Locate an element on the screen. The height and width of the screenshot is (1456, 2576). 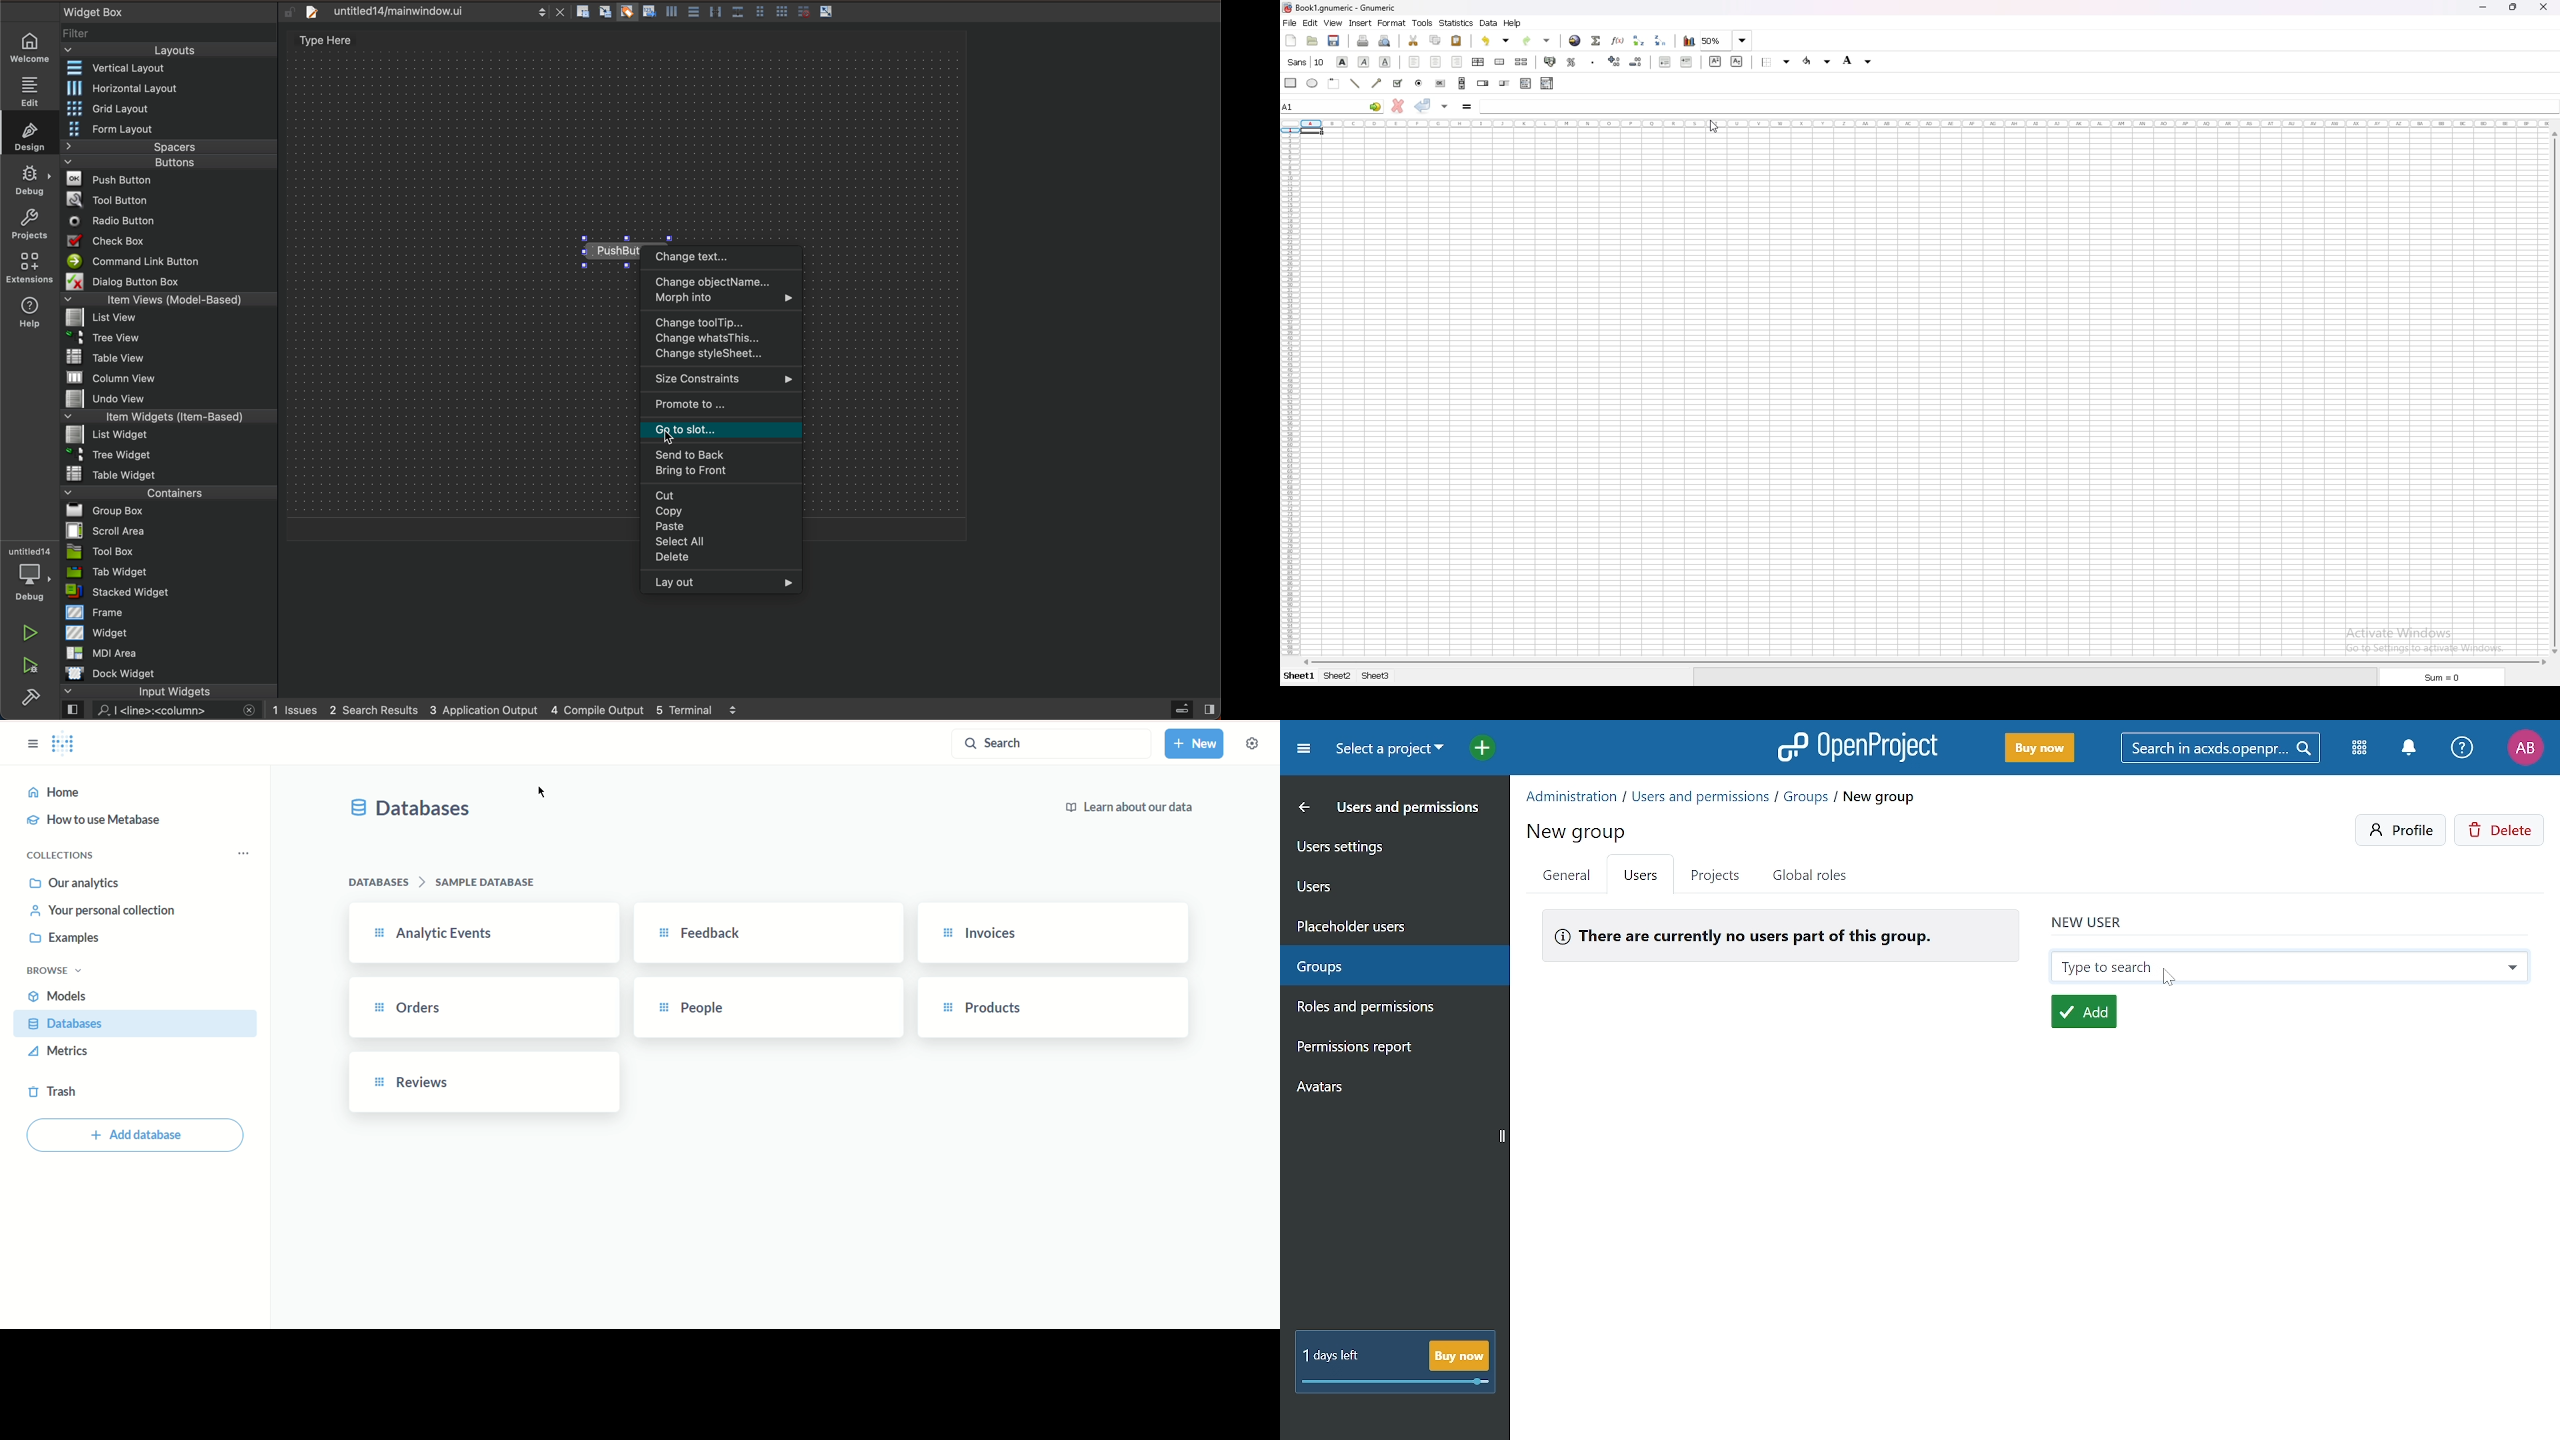
scroll area is located at coordinates (169, 532).